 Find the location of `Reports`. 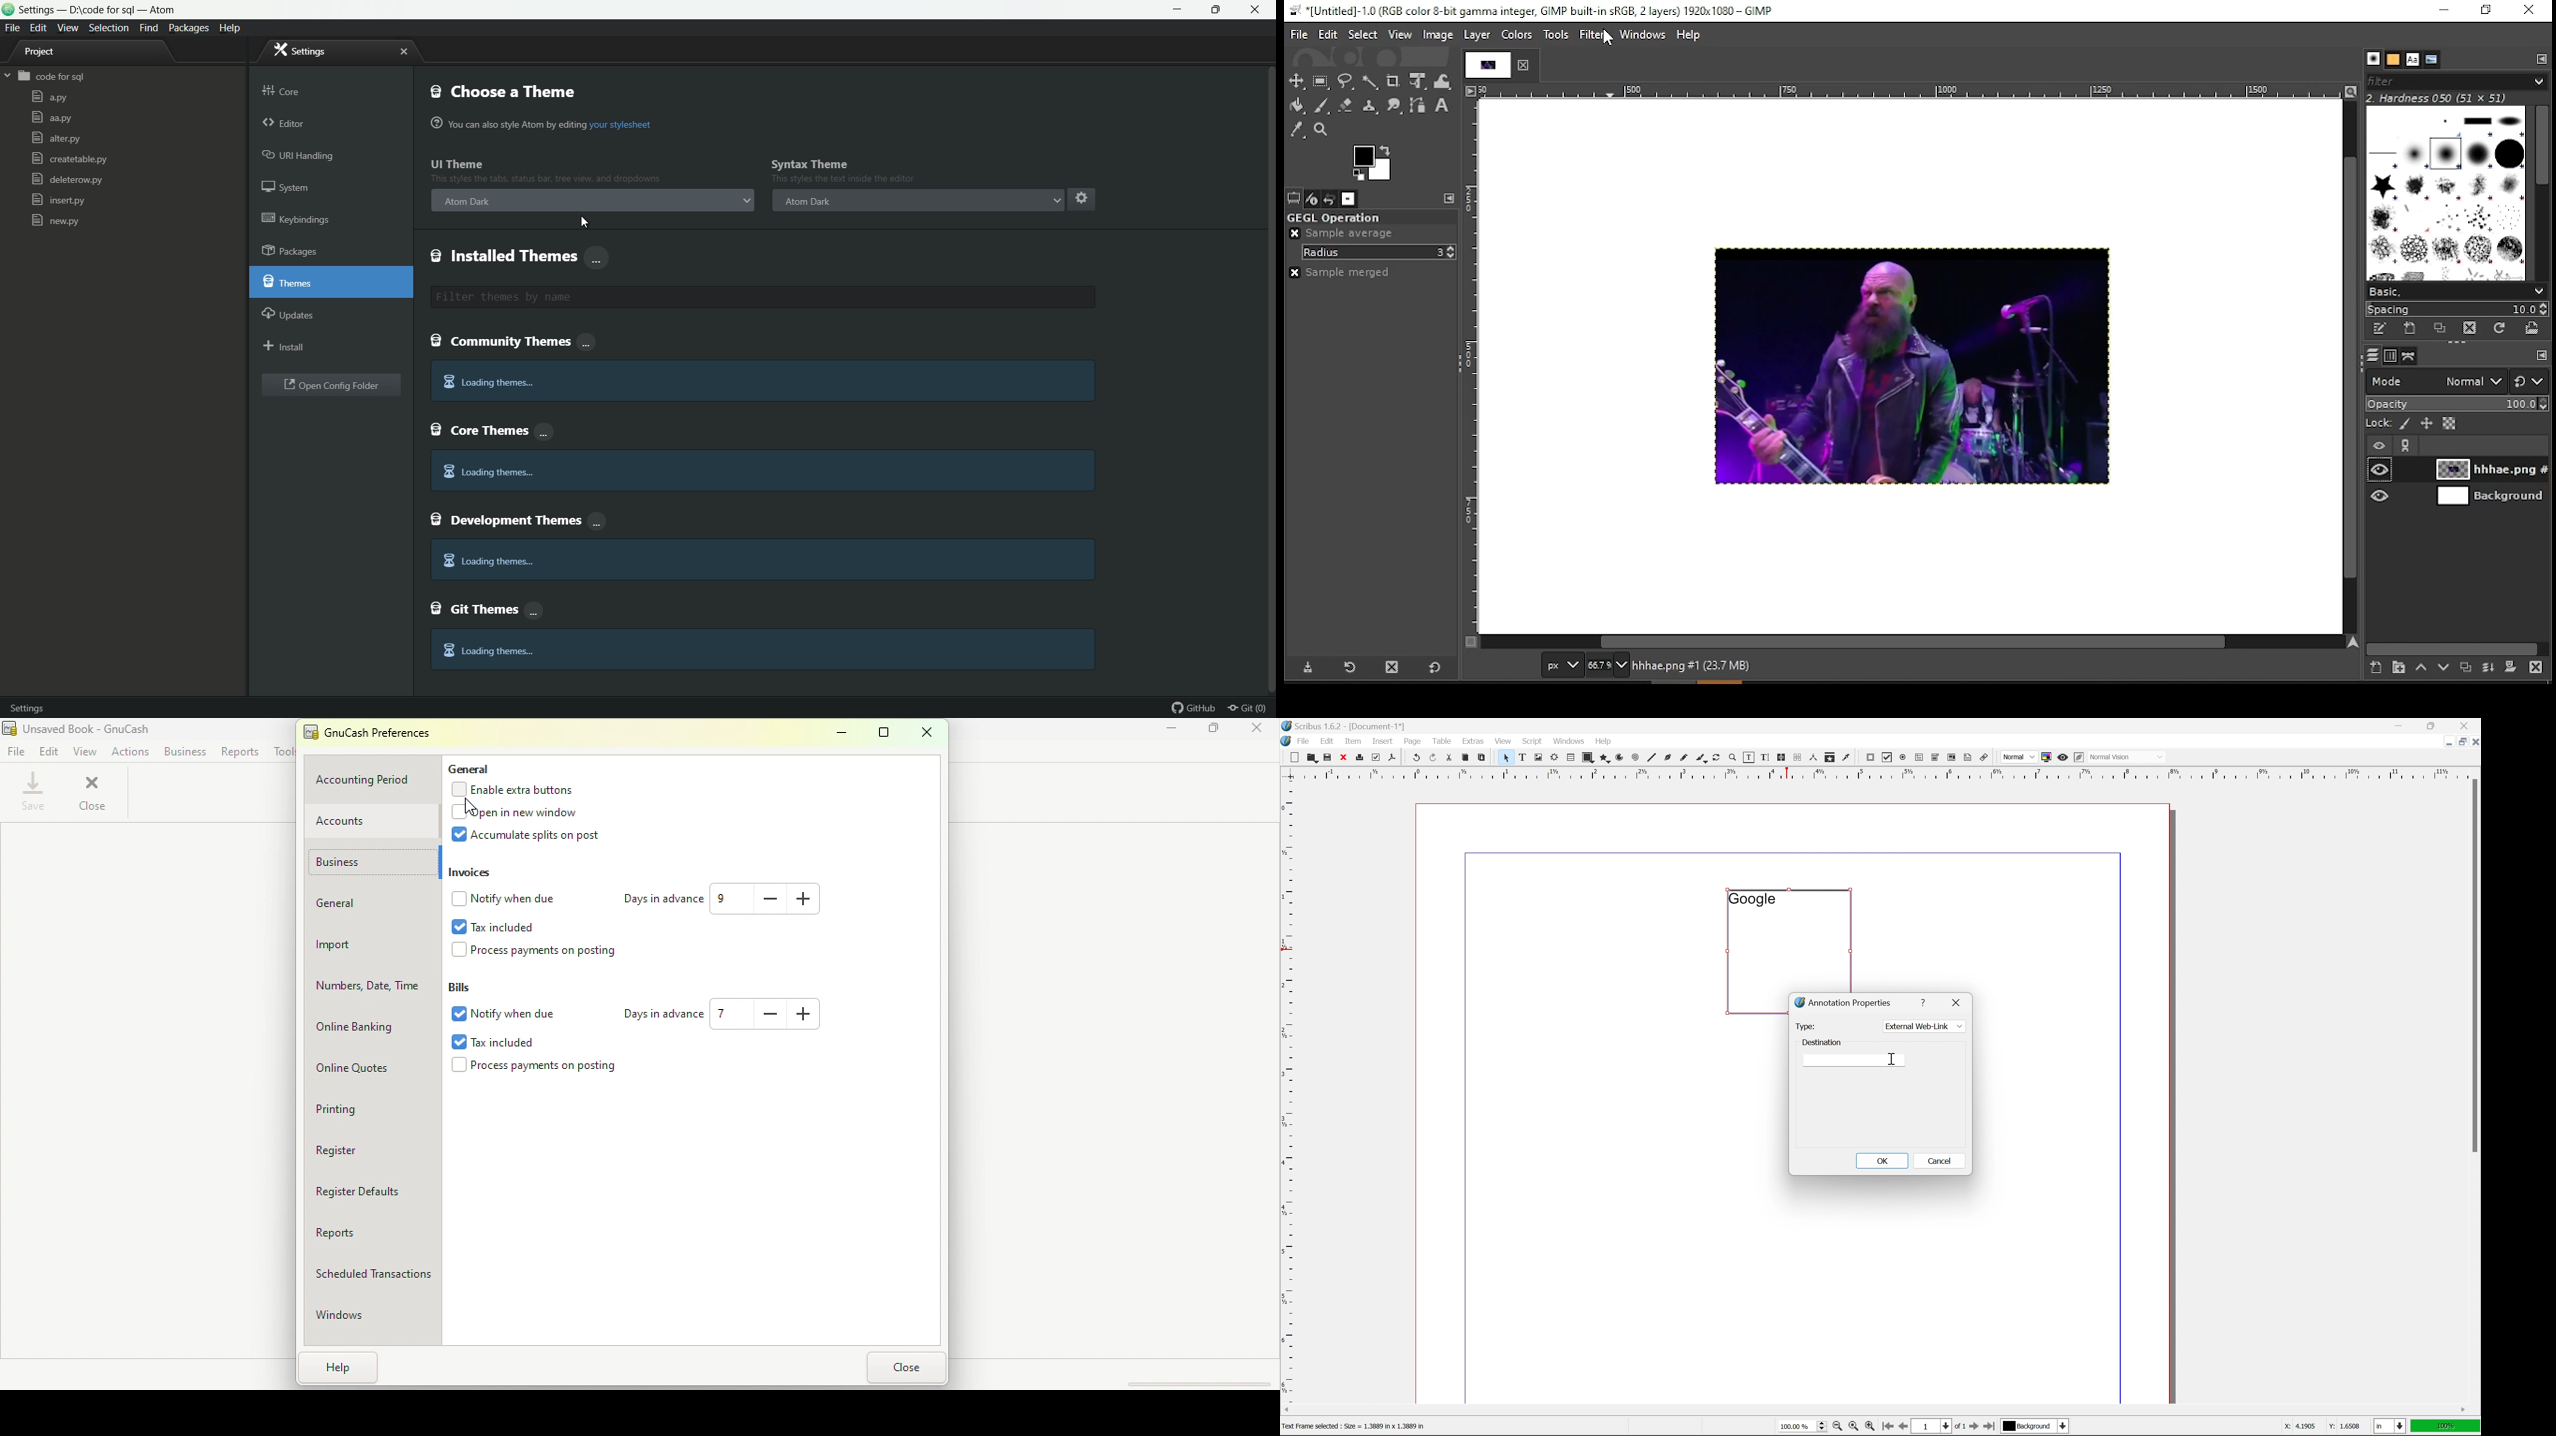

Reports is located at coordinates (374, 1231).